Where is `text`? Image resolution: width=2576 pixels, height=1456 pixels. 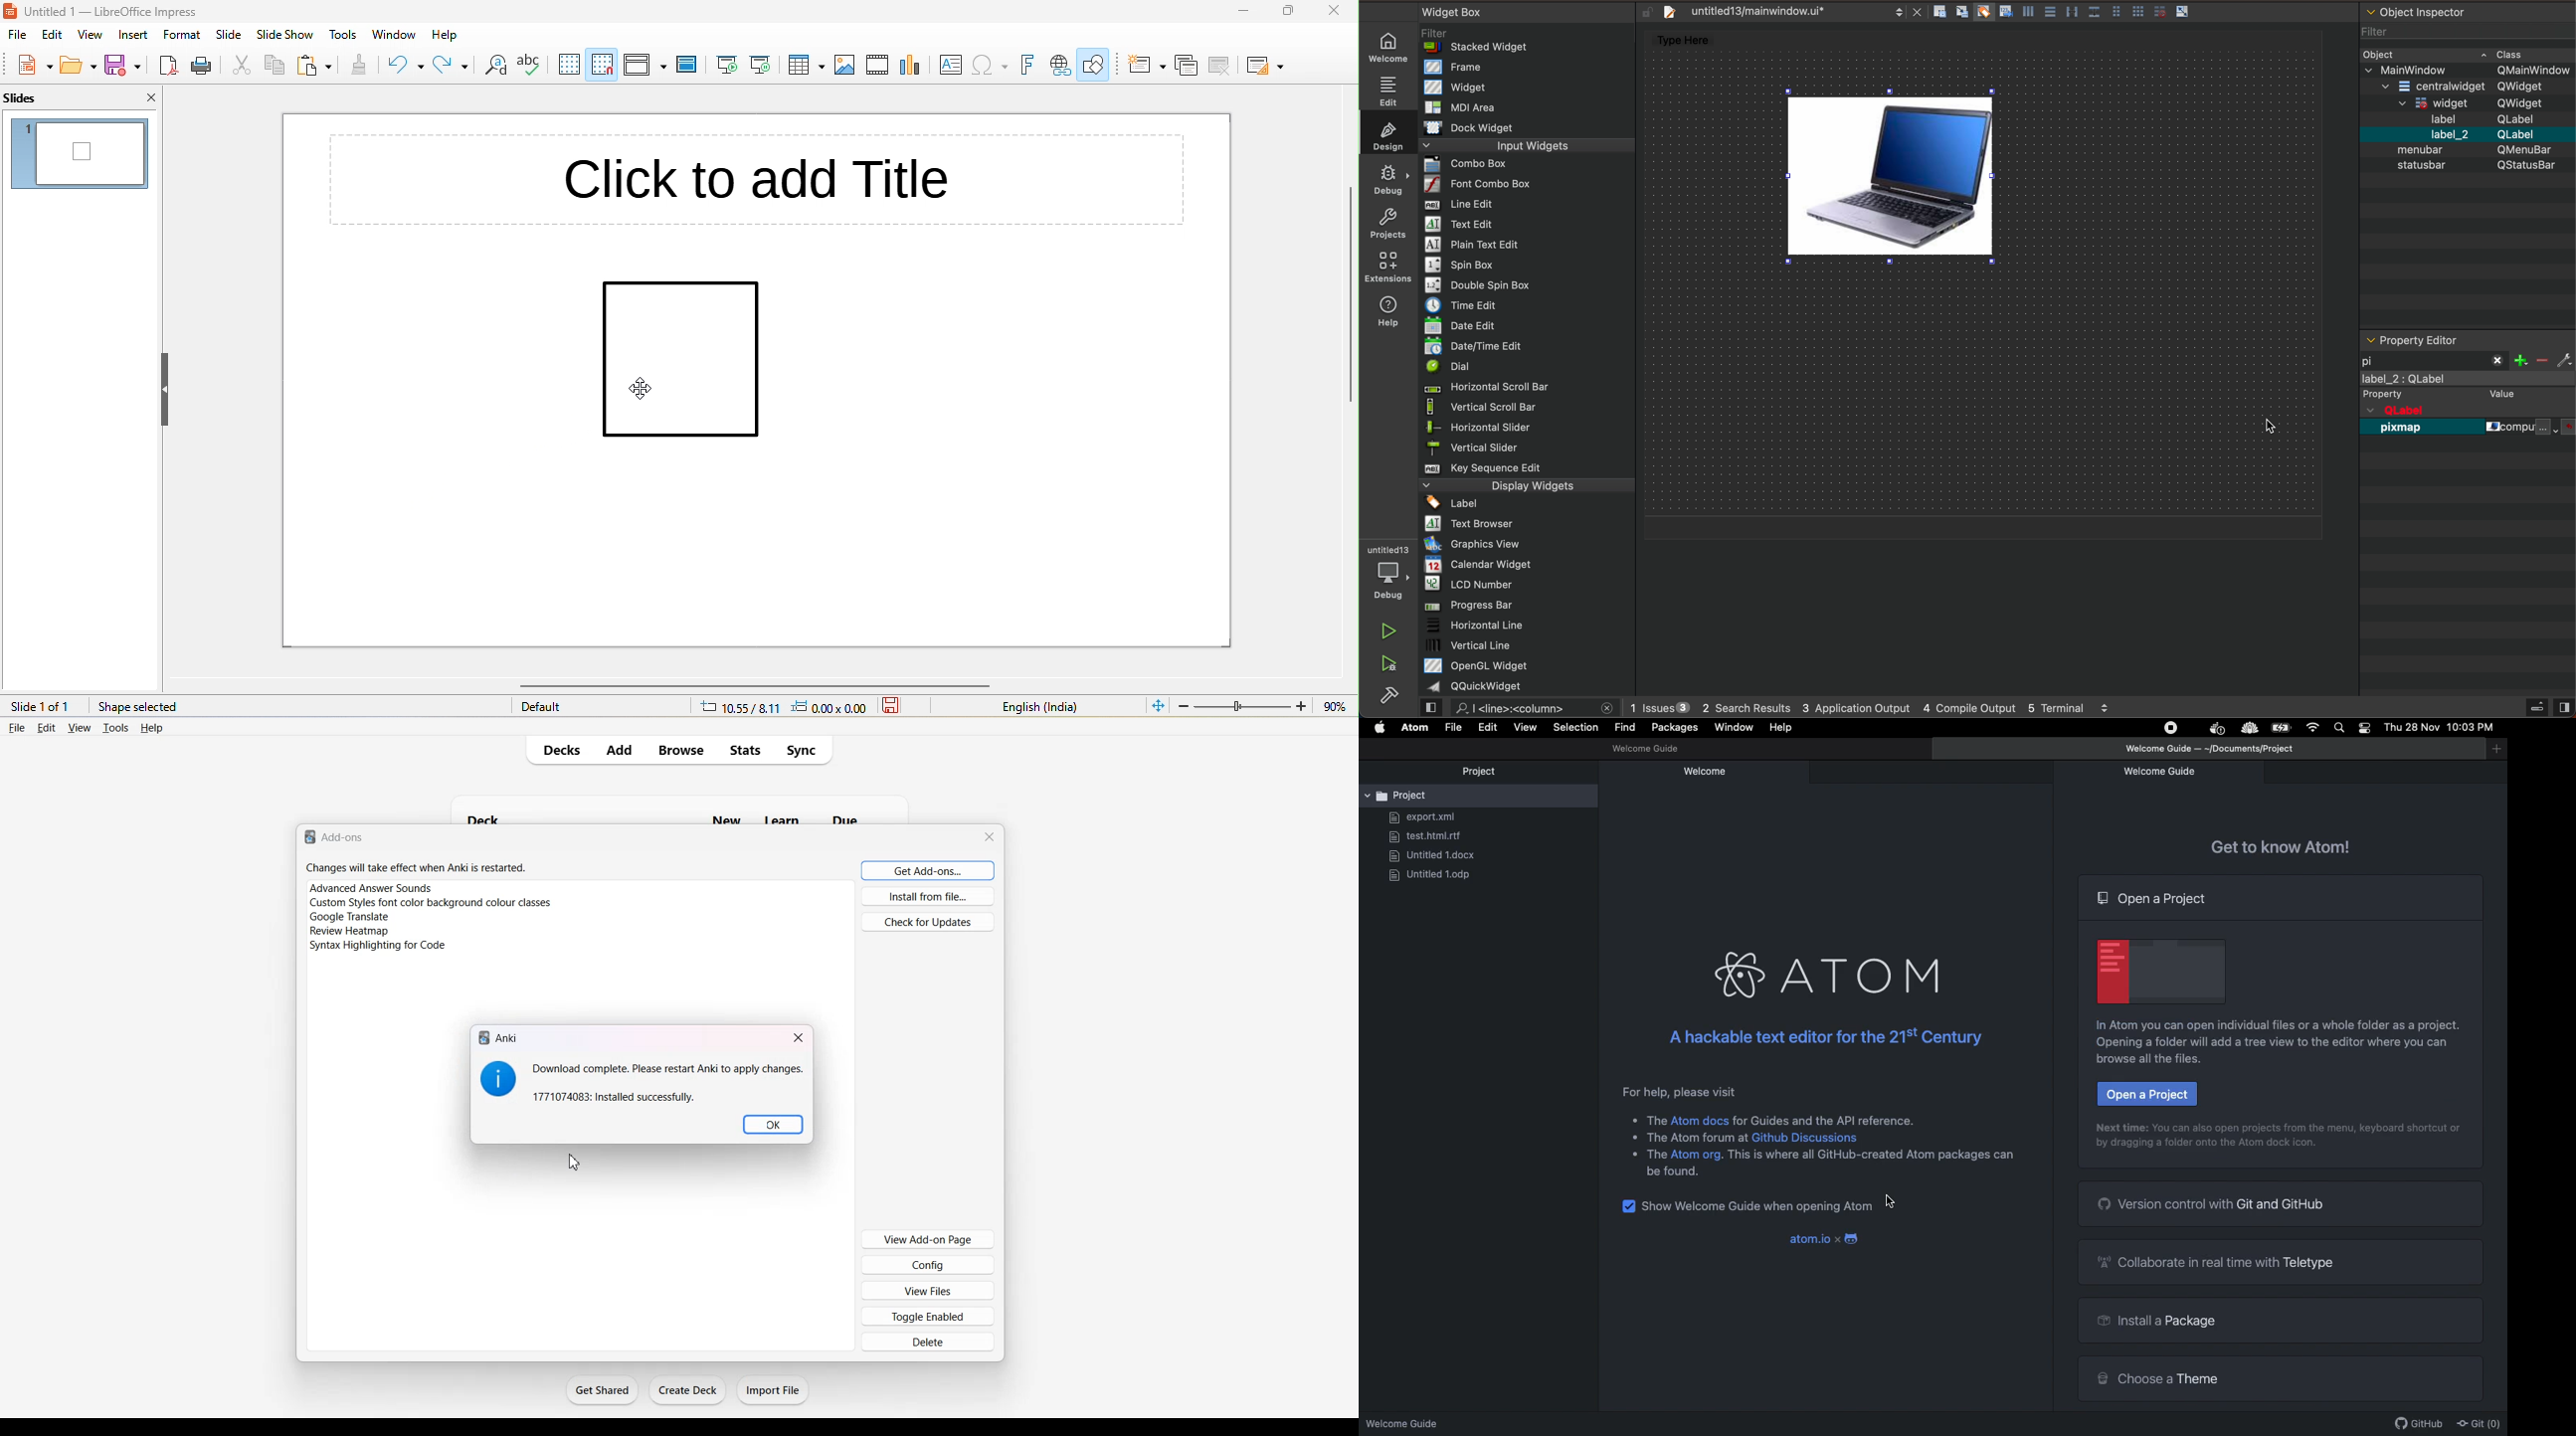
text is located at coordinates (1655, 1154).